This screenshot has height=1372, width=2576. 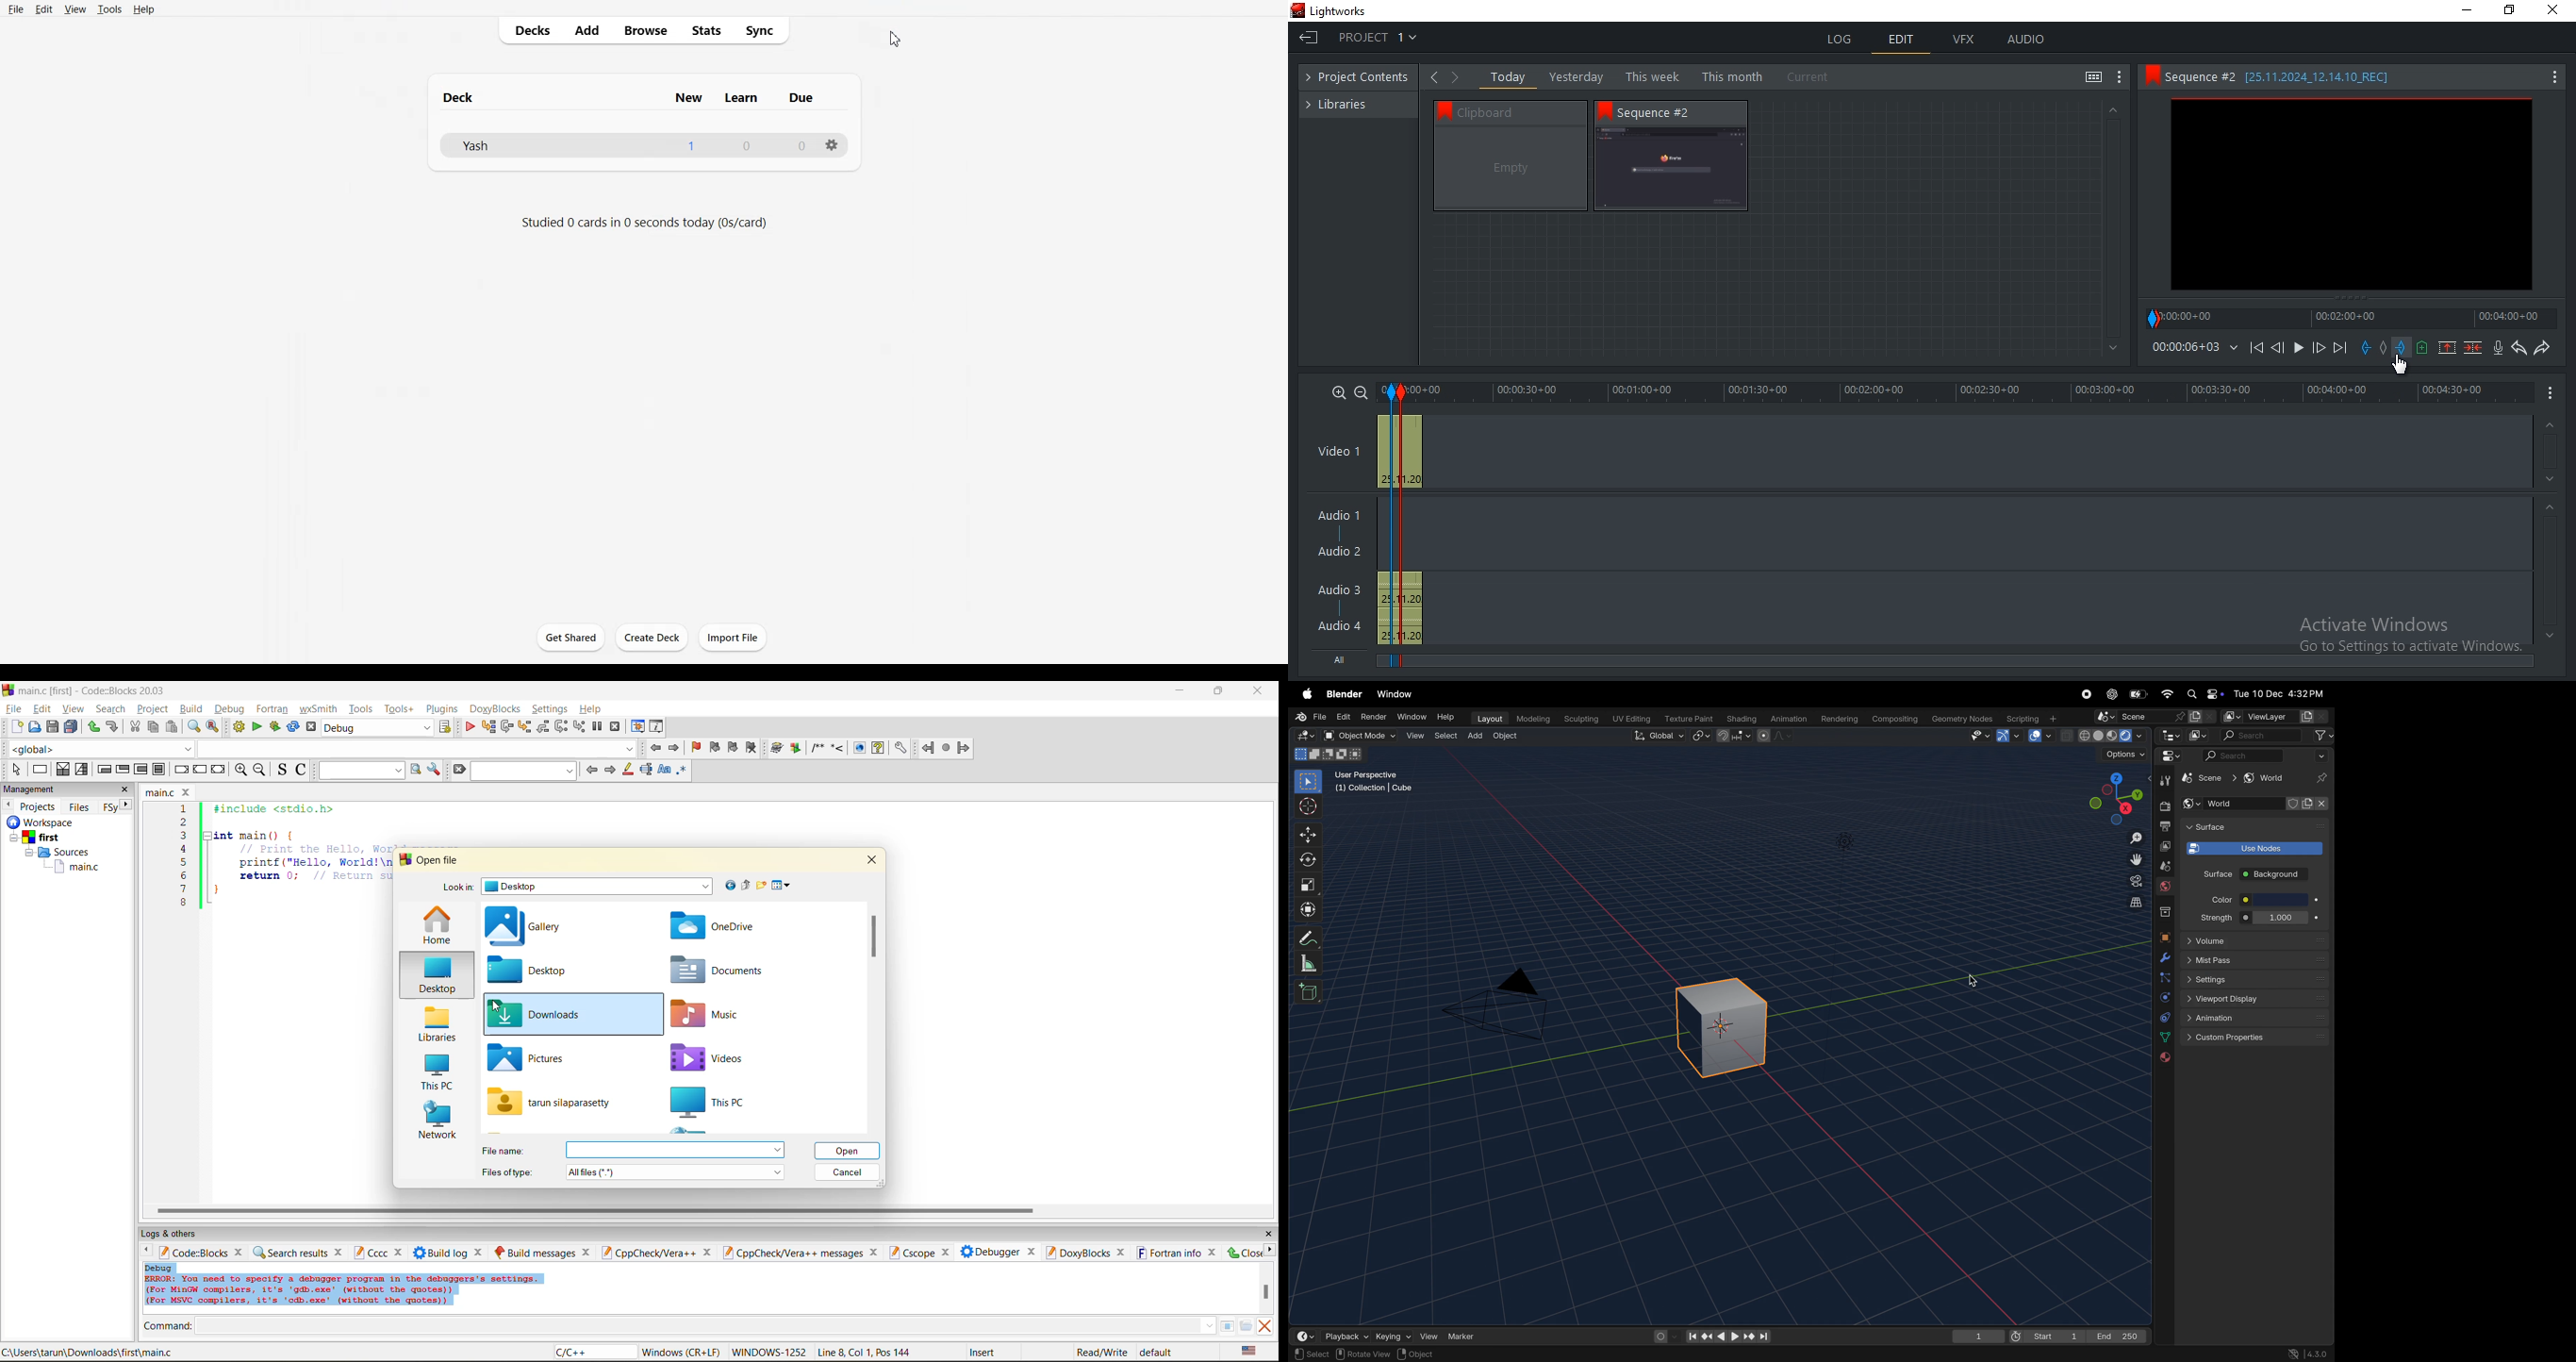 What do you see at coordinates (340, 1251) in the screenshot?
I see `close` at bounding box center [340, 1251].